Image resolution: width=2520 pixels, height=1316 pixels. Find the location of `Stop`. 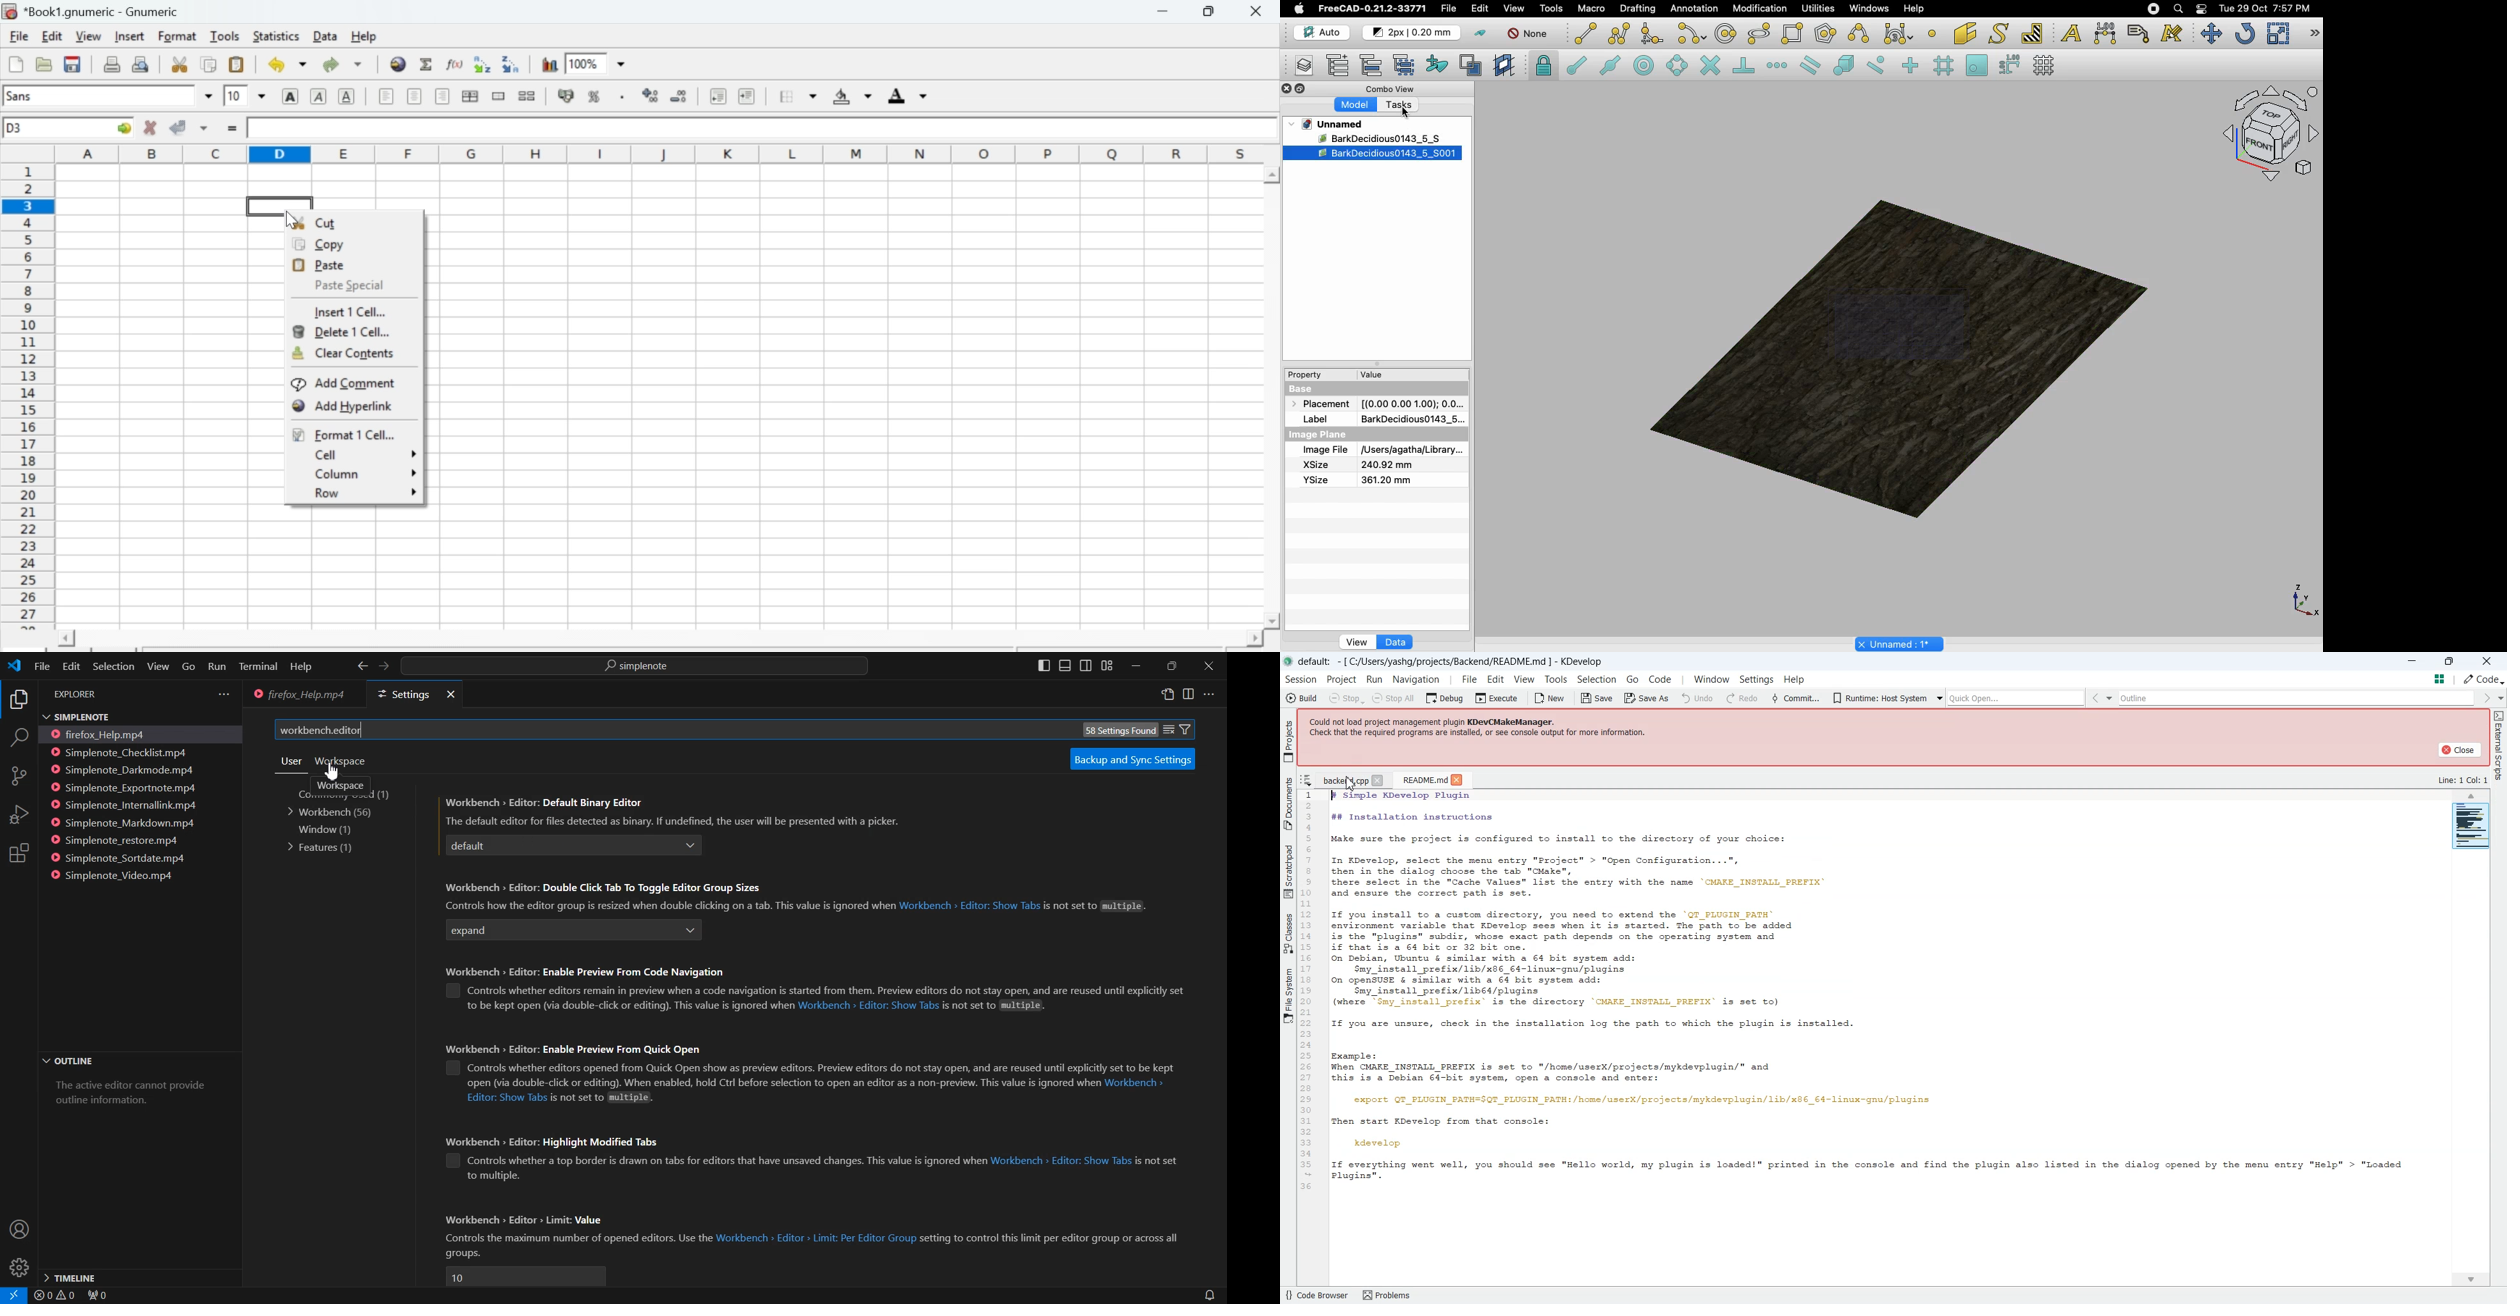

Stop is located at coordinates (1346, 698).